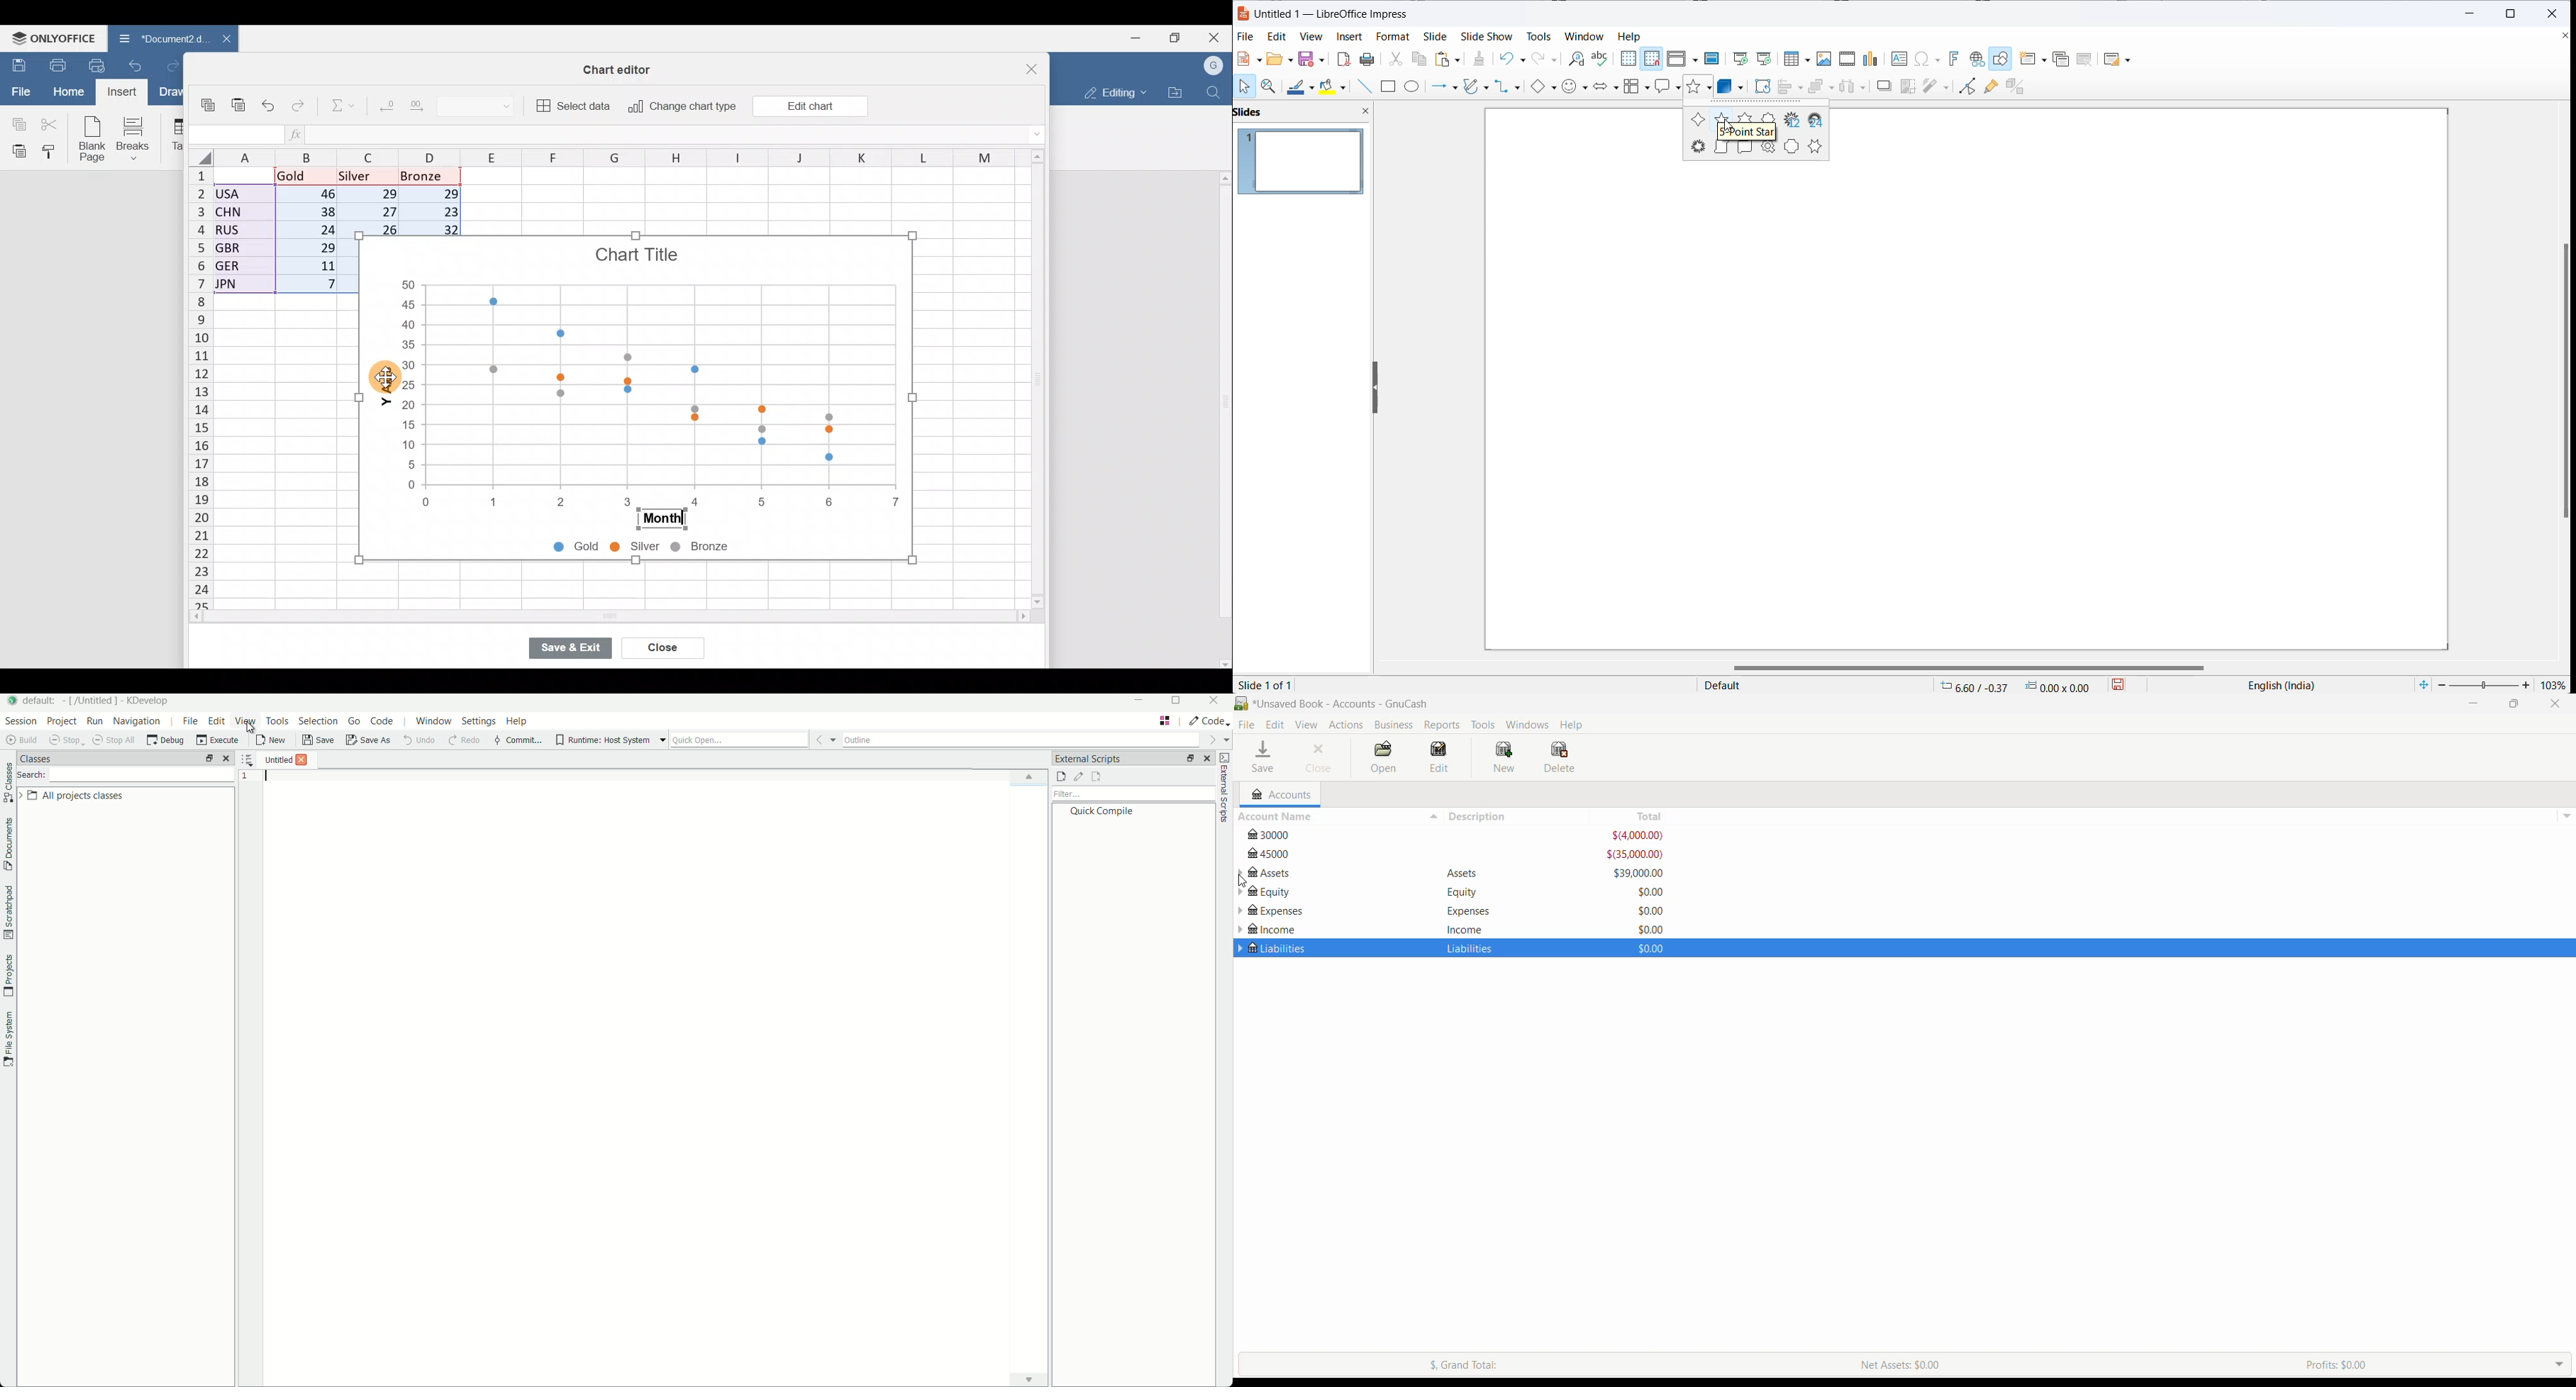  What do you see at coordinates (193, 389) in the screenshot?
I see `Rows` at bounding box center [193, 389].